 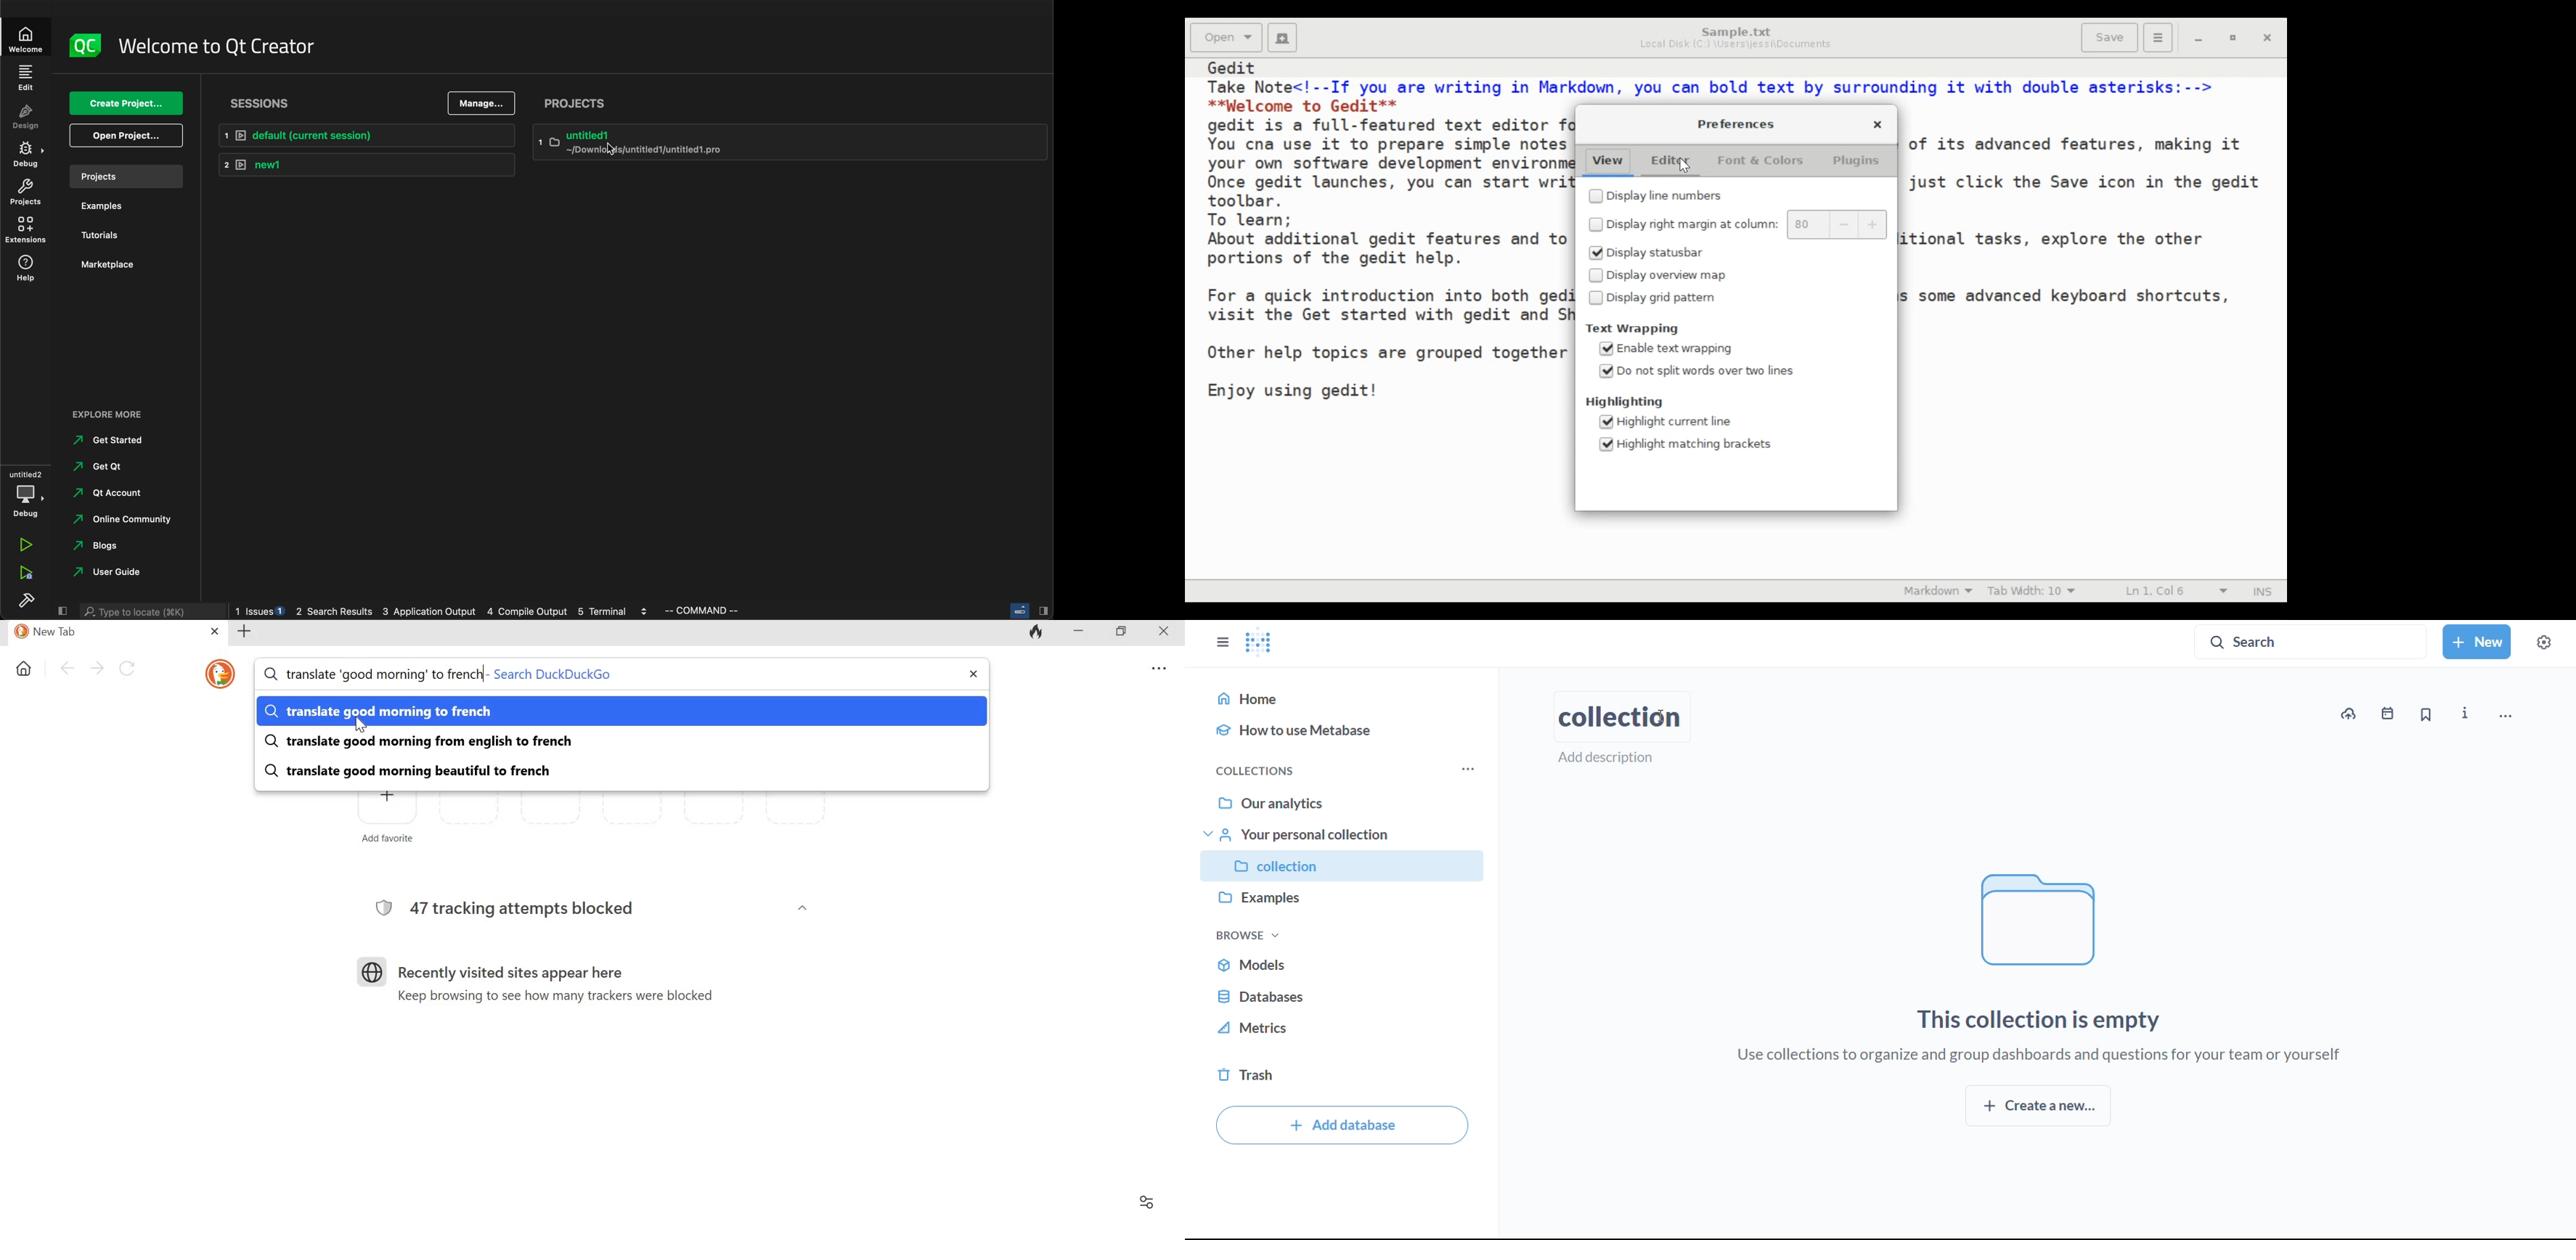 I want to click on new, so click(x=2477, y=642).